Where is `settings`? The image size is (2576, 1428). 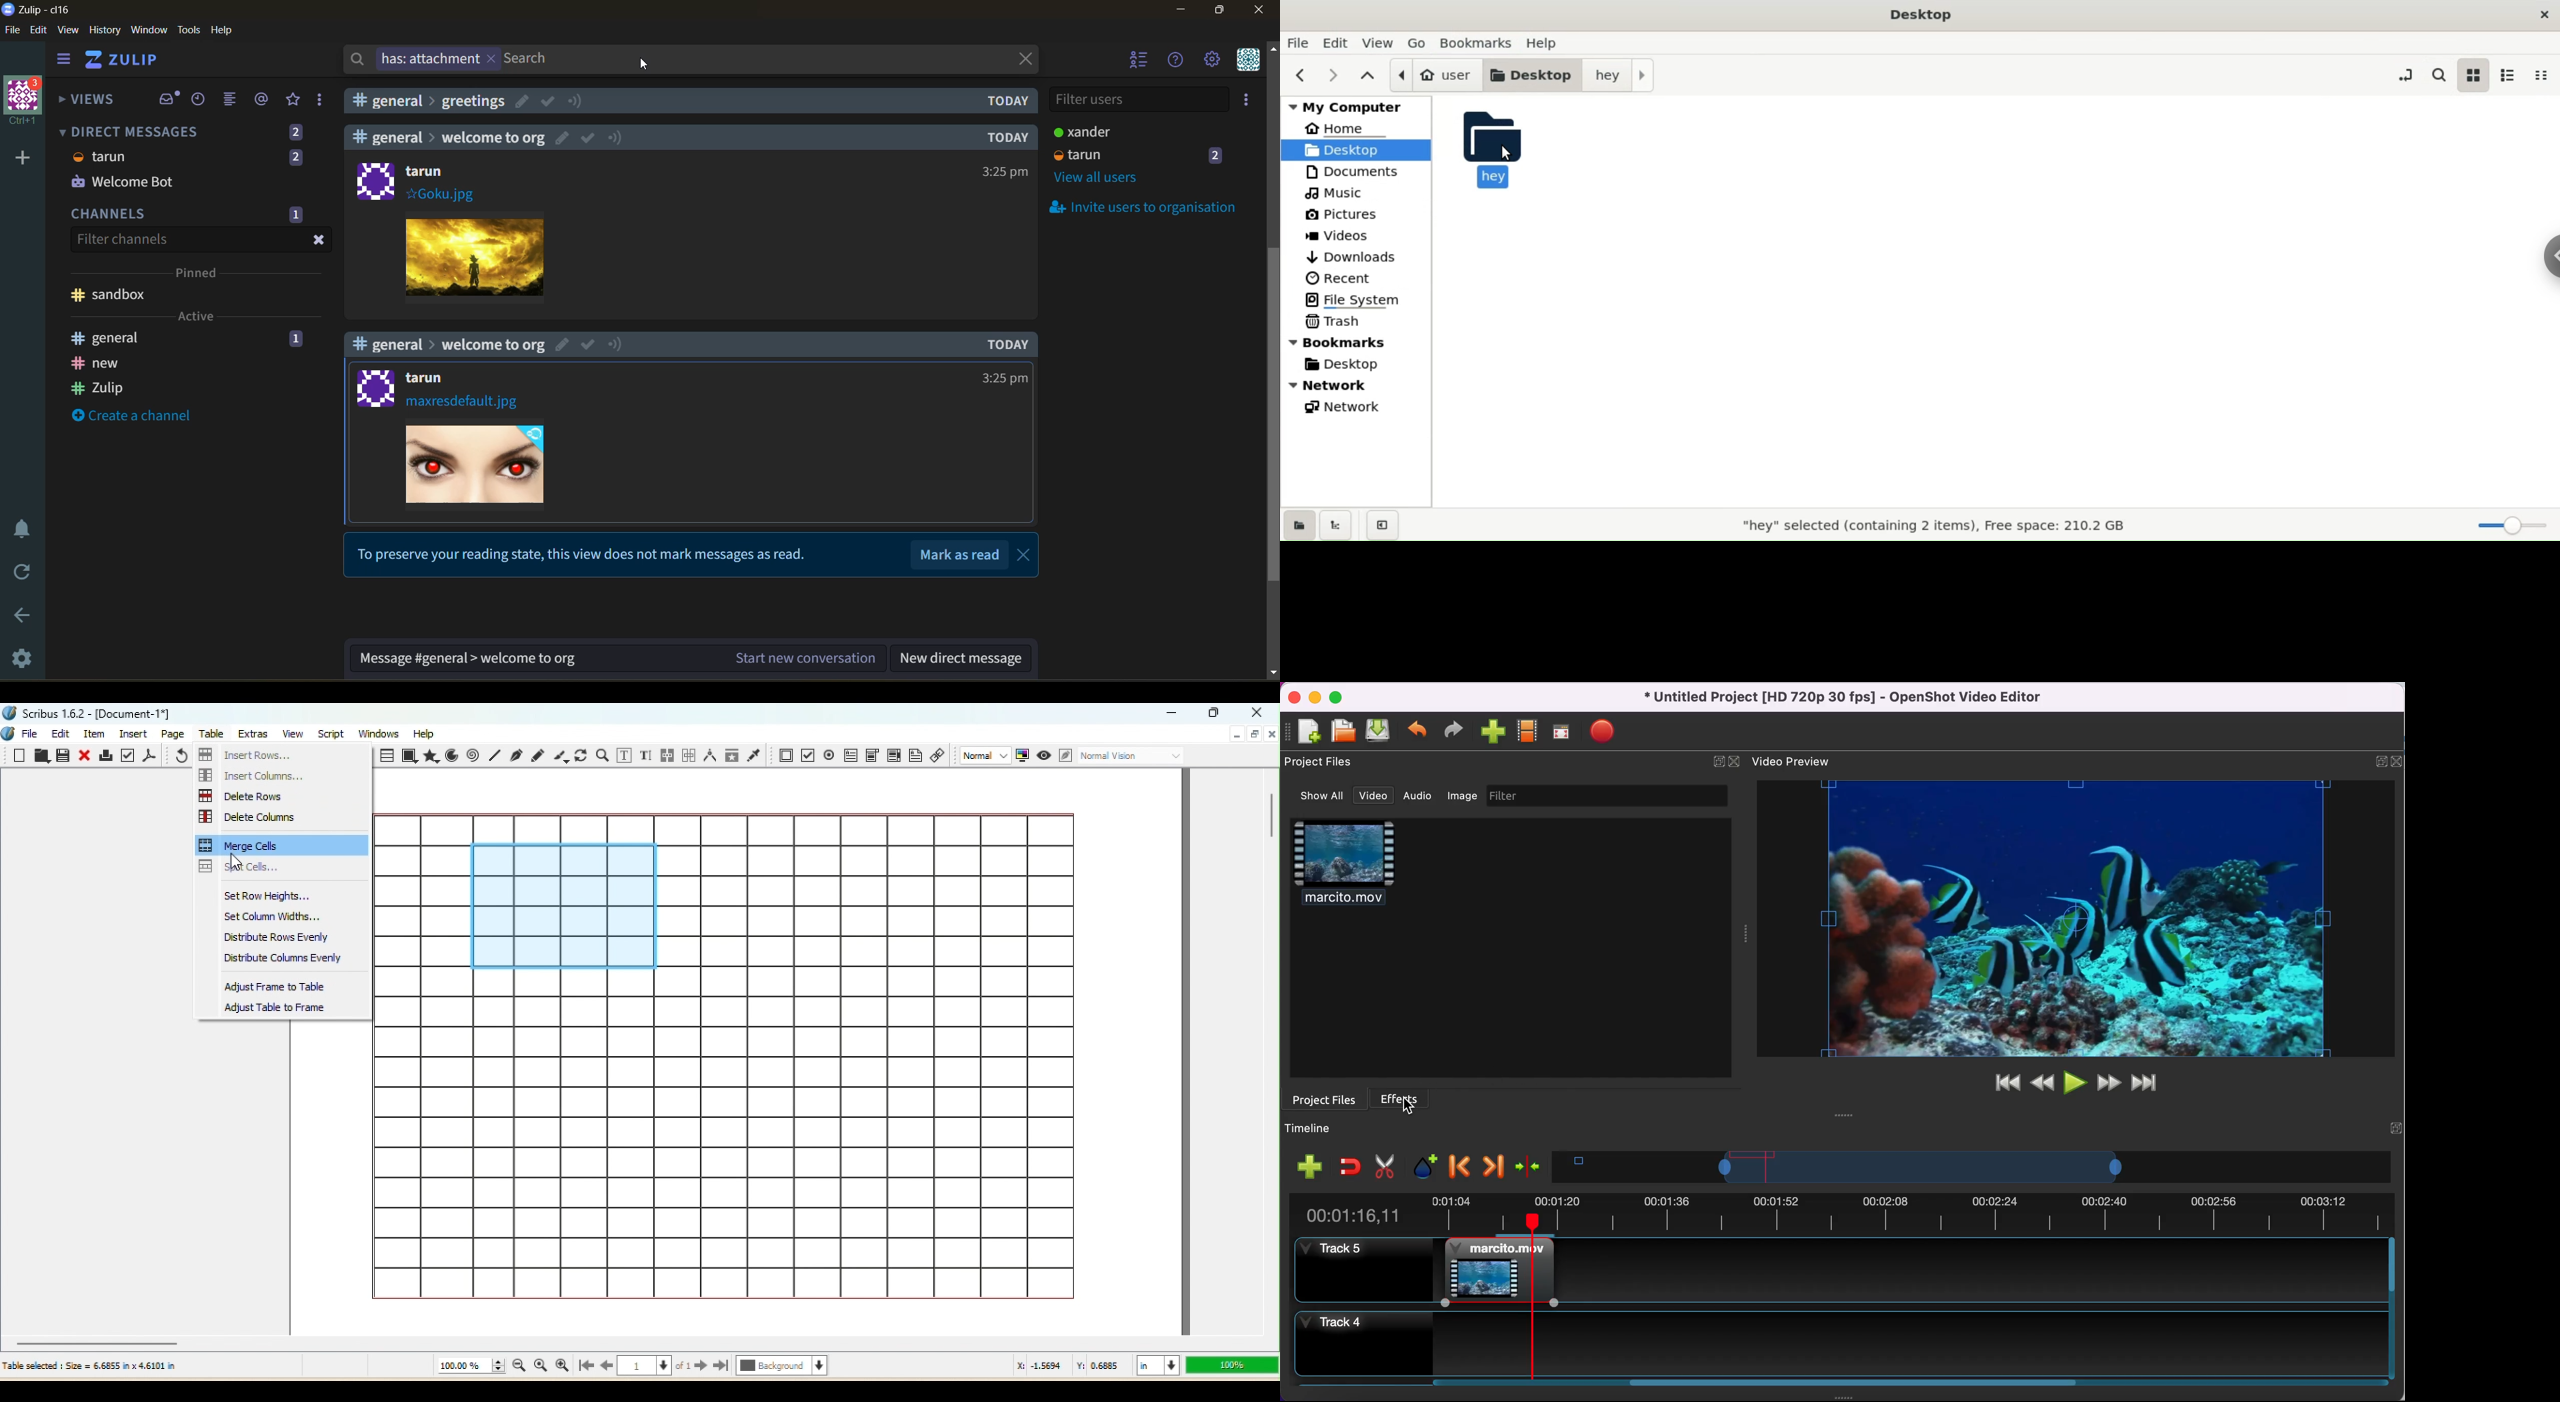
settings is located at coordinates (1212, 60).